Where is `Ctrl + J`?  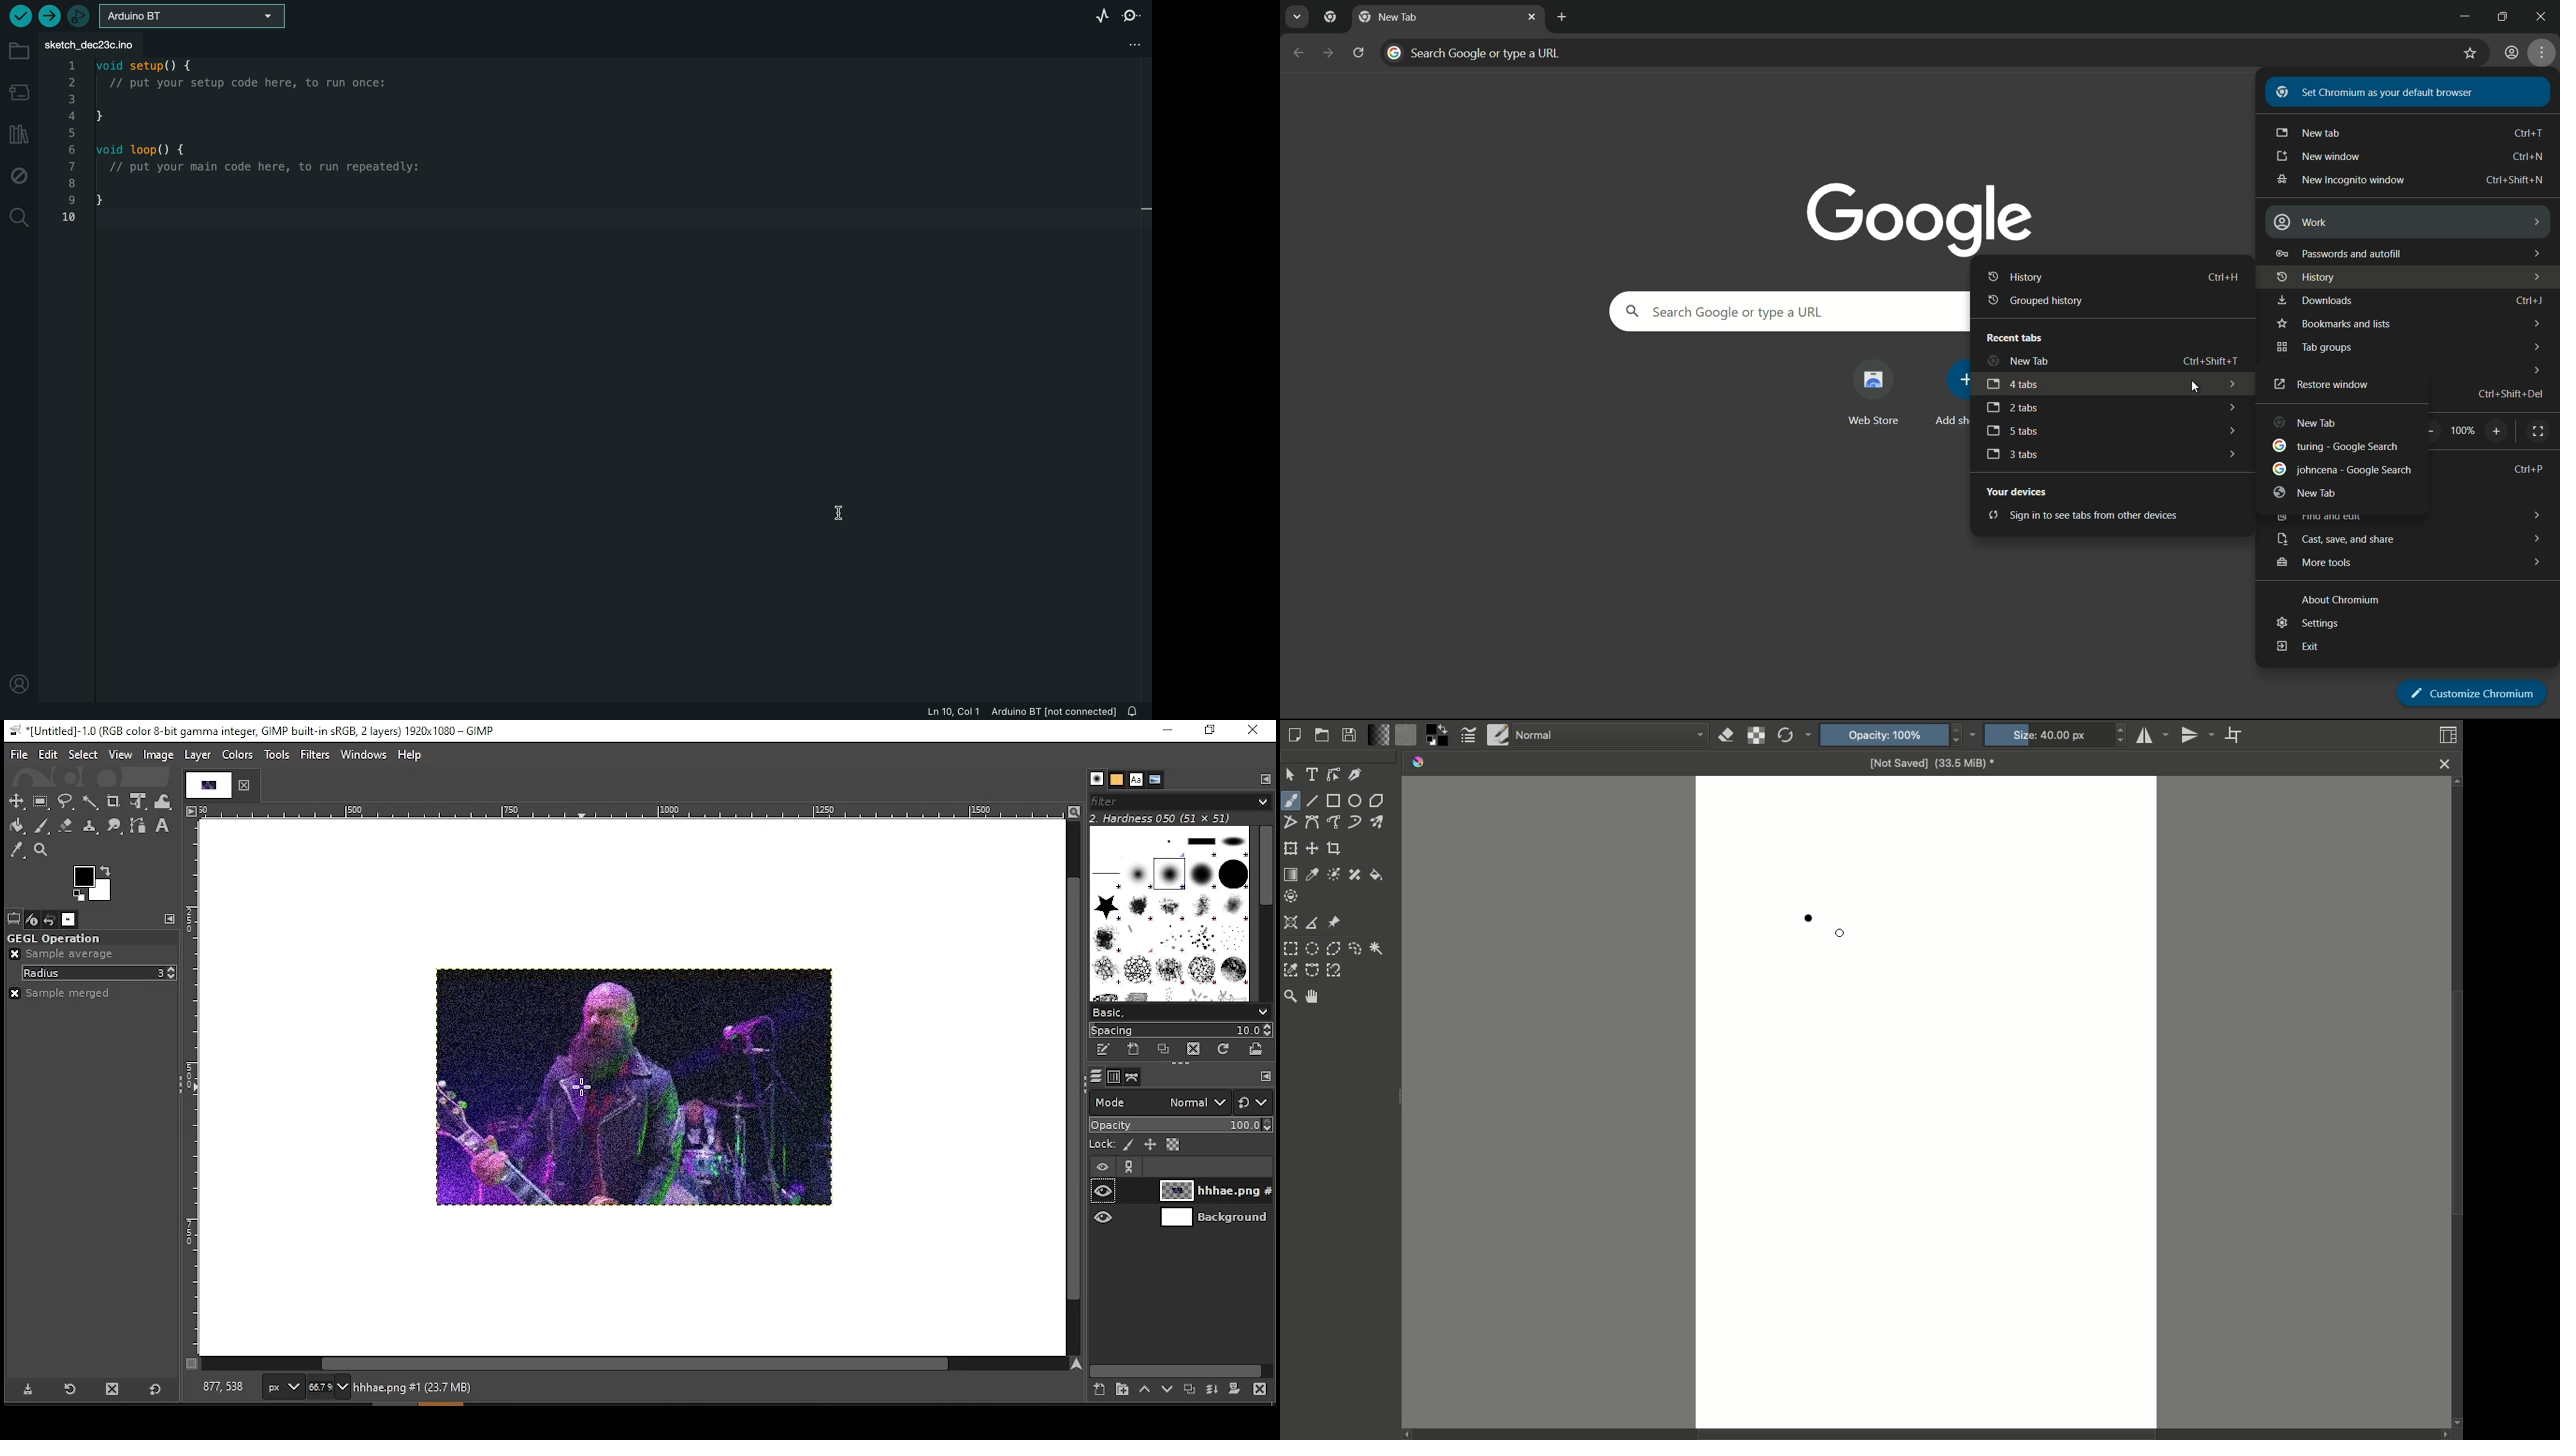 Ctrl + J is located at coordinates (2531, 301).